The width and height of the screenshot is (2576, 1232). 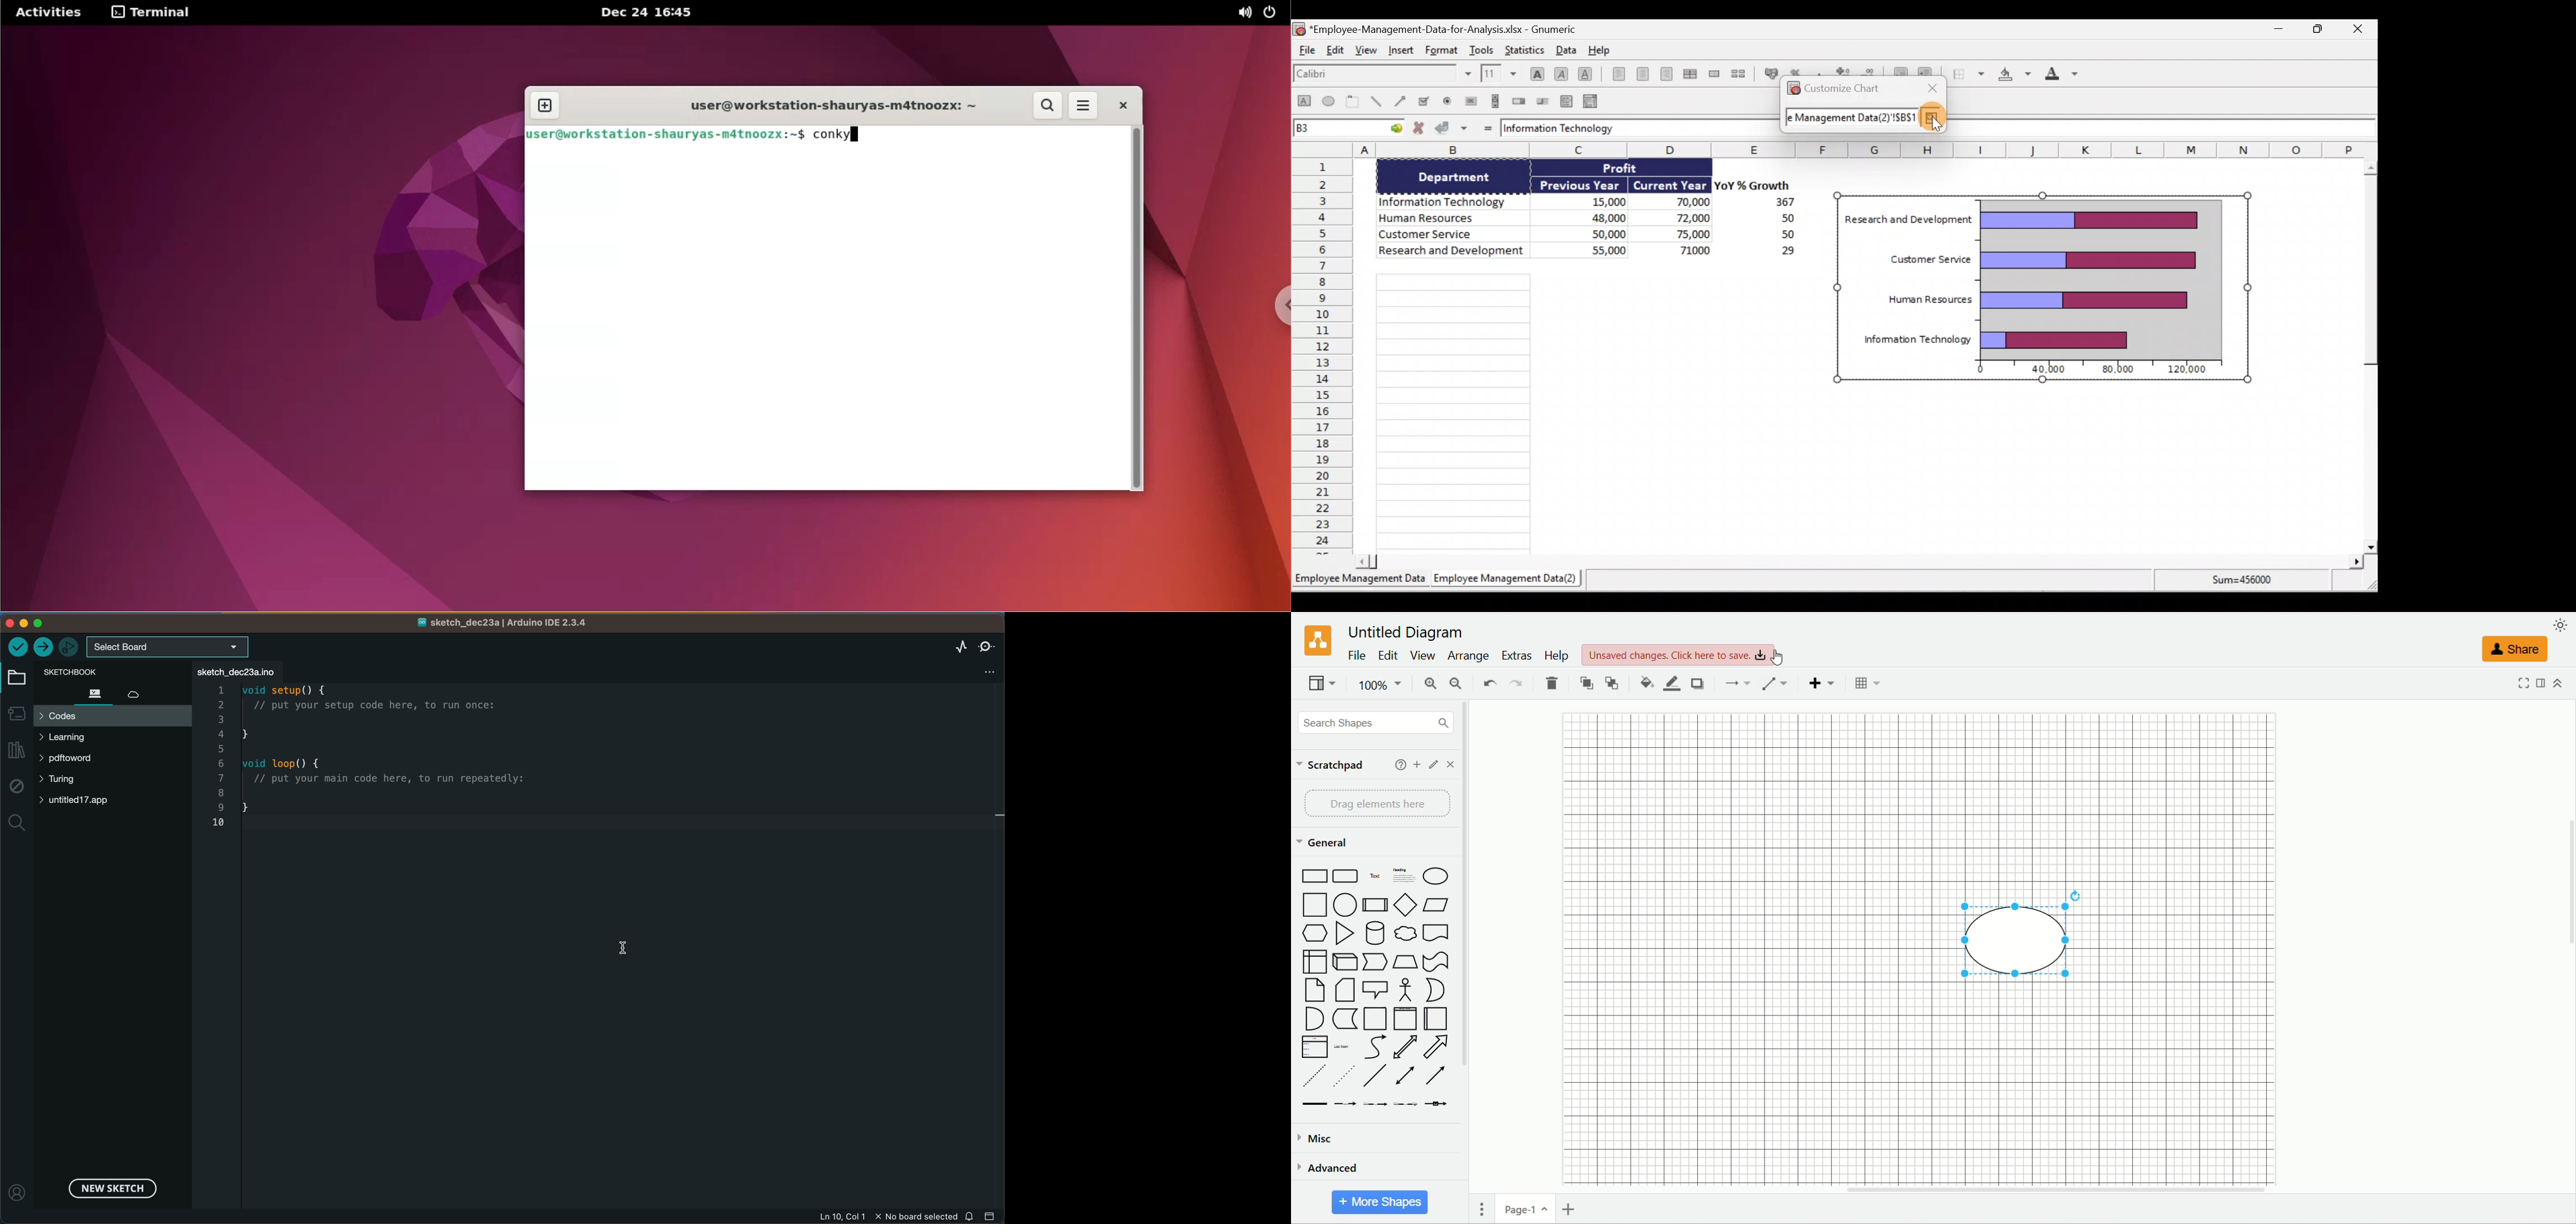 What do you see at coordinates (1316, 990) in the screenshot?
I see `note` at bounding box center [1316, 990].